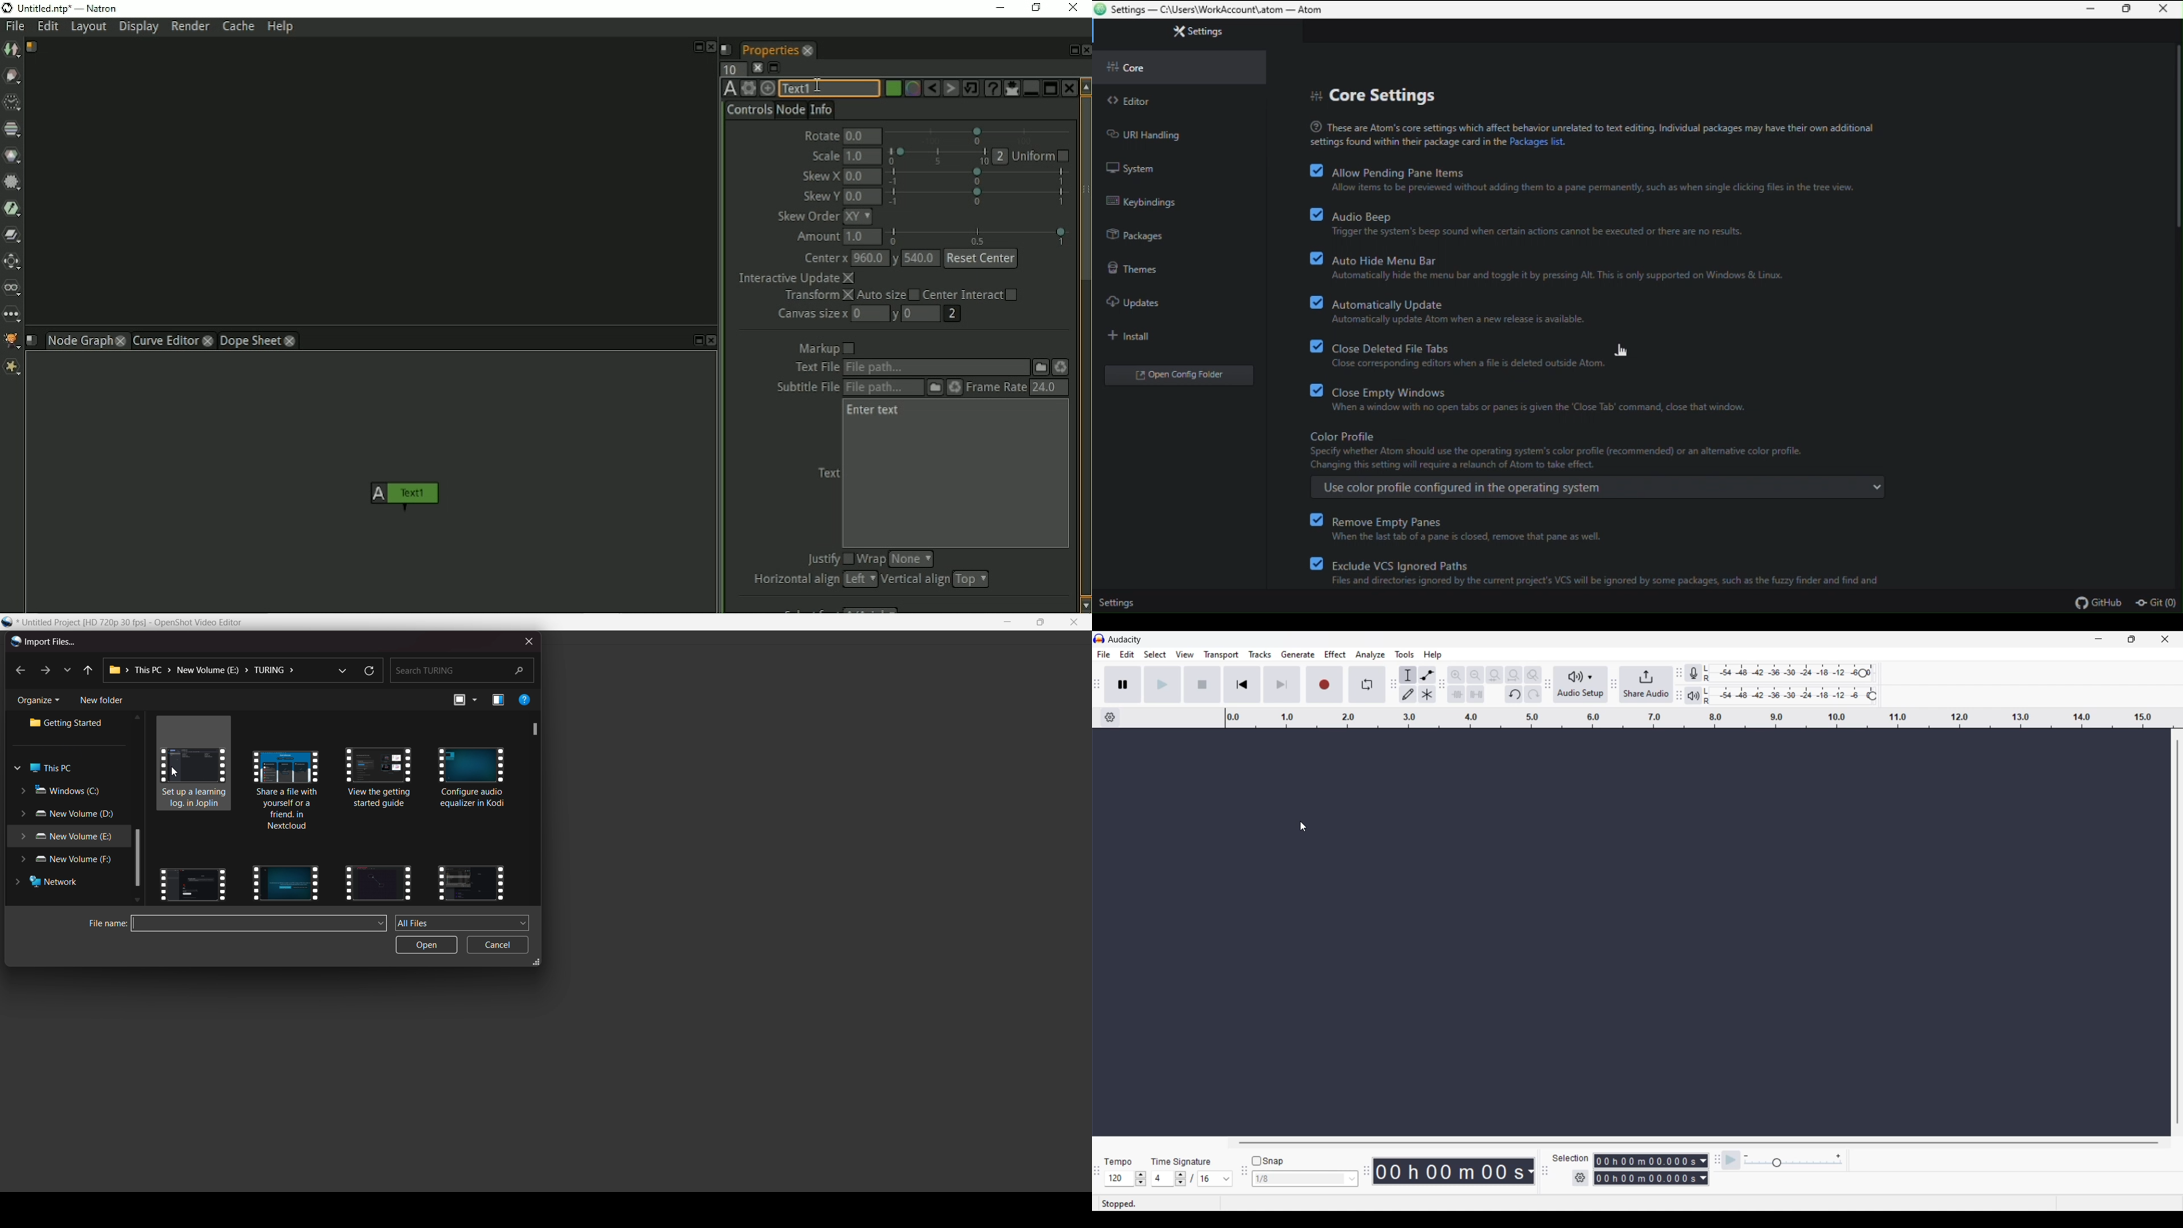  What do you see at coordinates (532, 729) in the screenshot?
I see `scroll bar` at bounding box center [532, 729].